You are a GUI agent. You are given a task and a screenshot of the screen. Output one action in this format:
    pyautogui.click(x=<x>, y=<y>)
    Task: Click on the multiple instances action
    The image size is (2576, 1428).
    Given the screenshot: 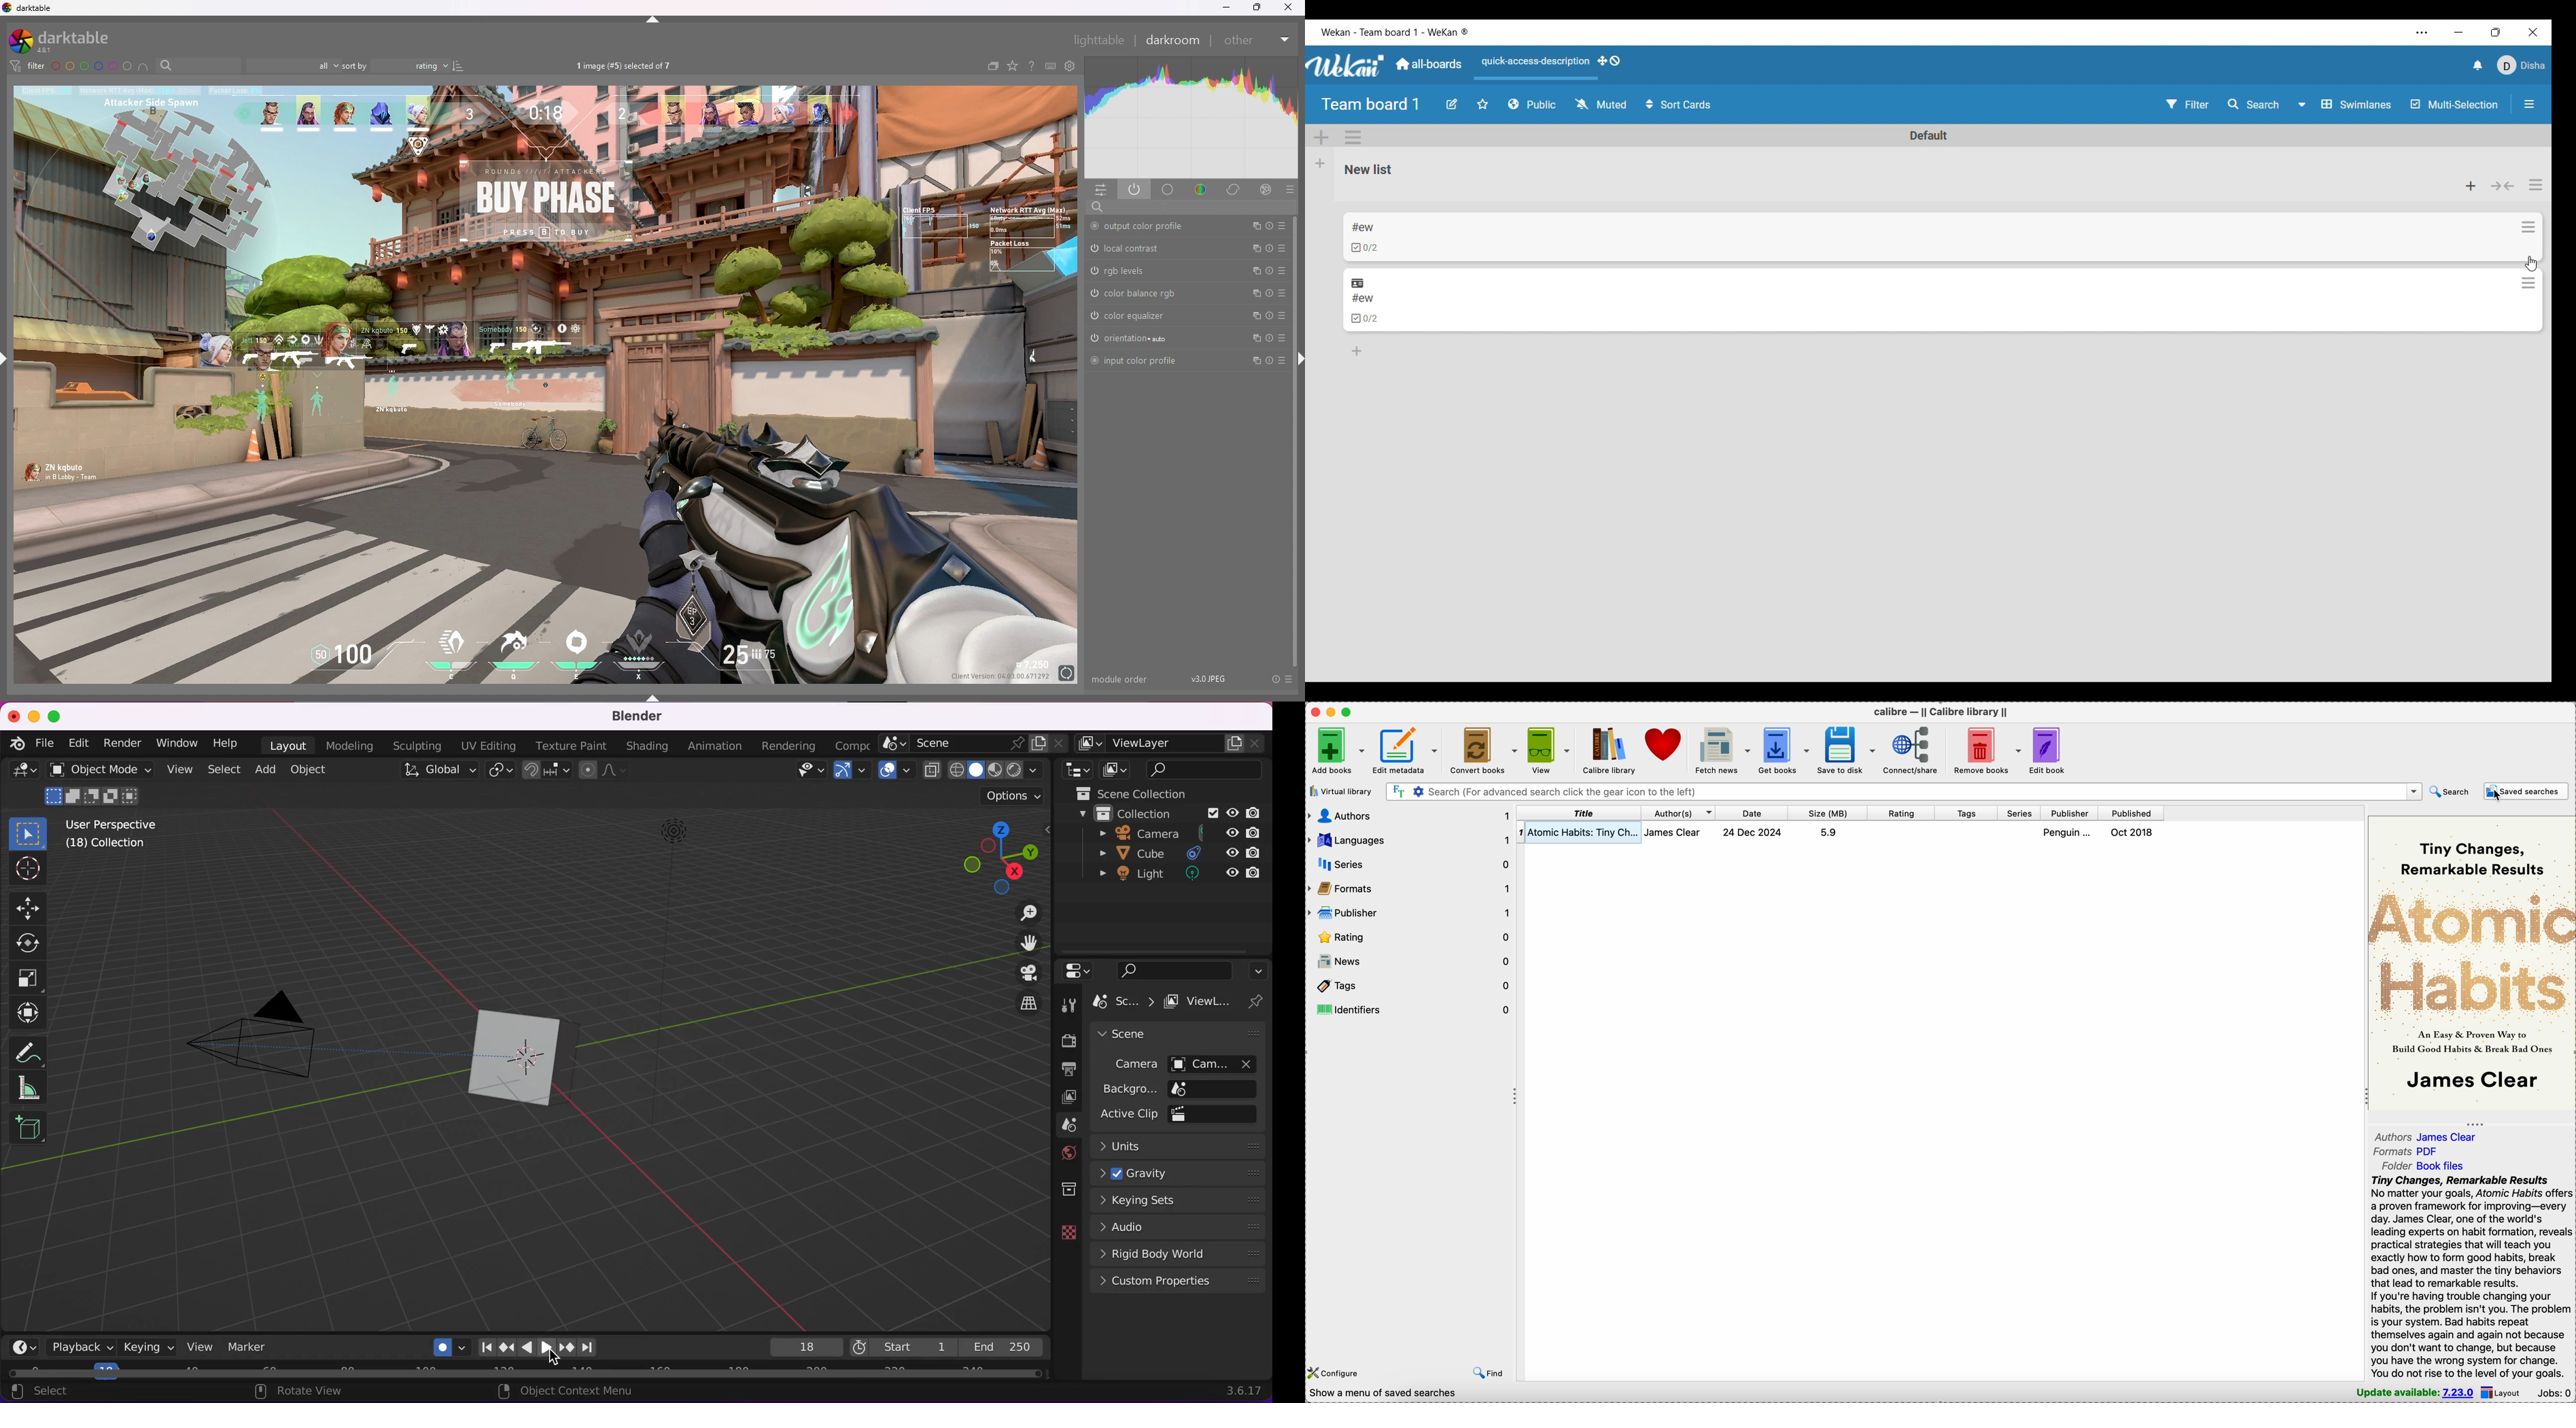 What is the action you would take?
    pyautogui.click(x=1253, y=315)
    